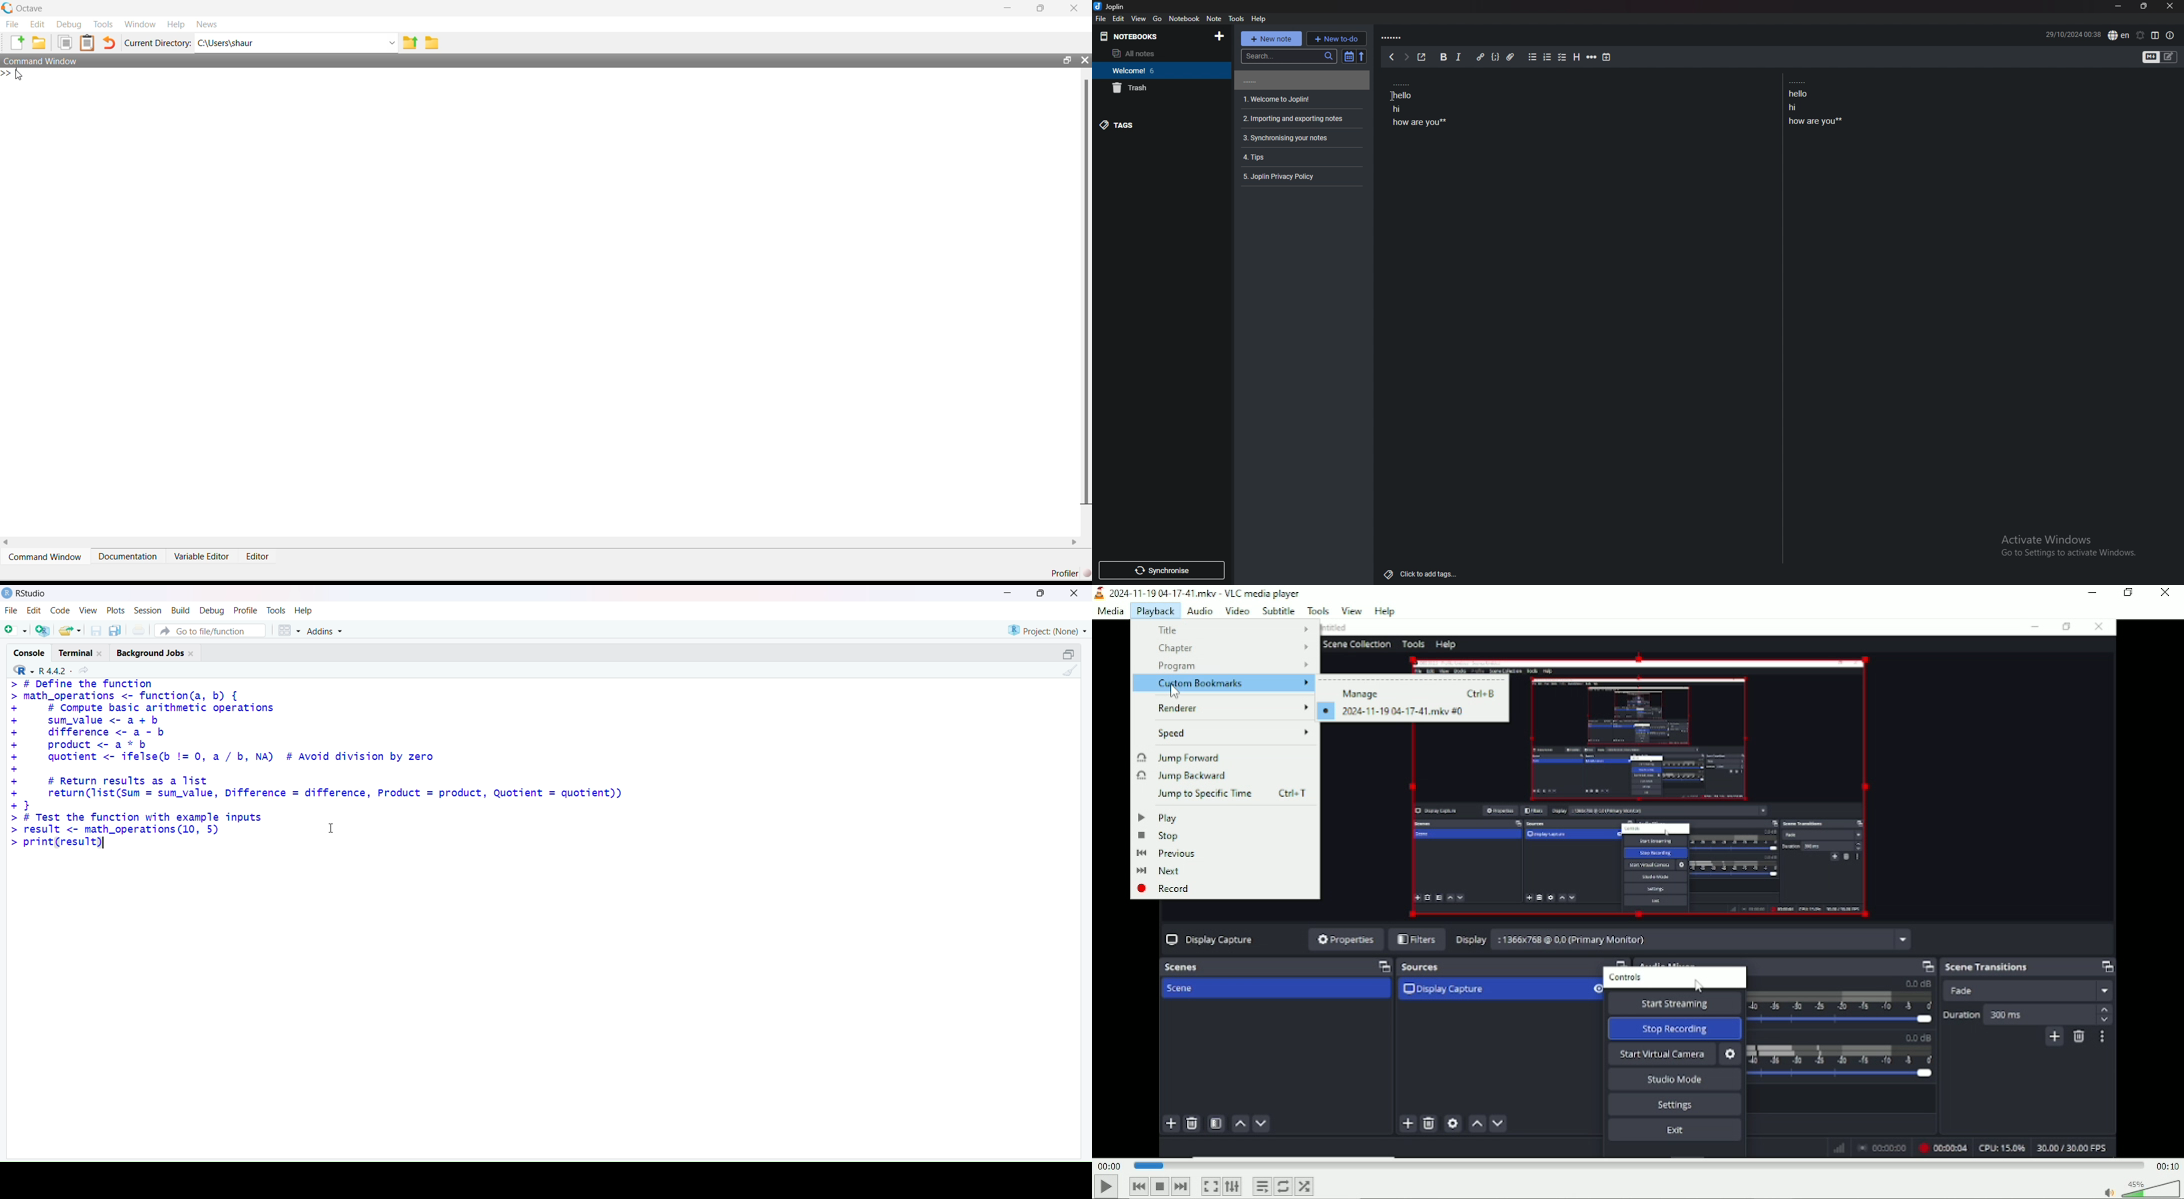 Image resolution: width=2184 pixels, height=1204 pixels. I want to click on Volume, so click(2140, 1189).